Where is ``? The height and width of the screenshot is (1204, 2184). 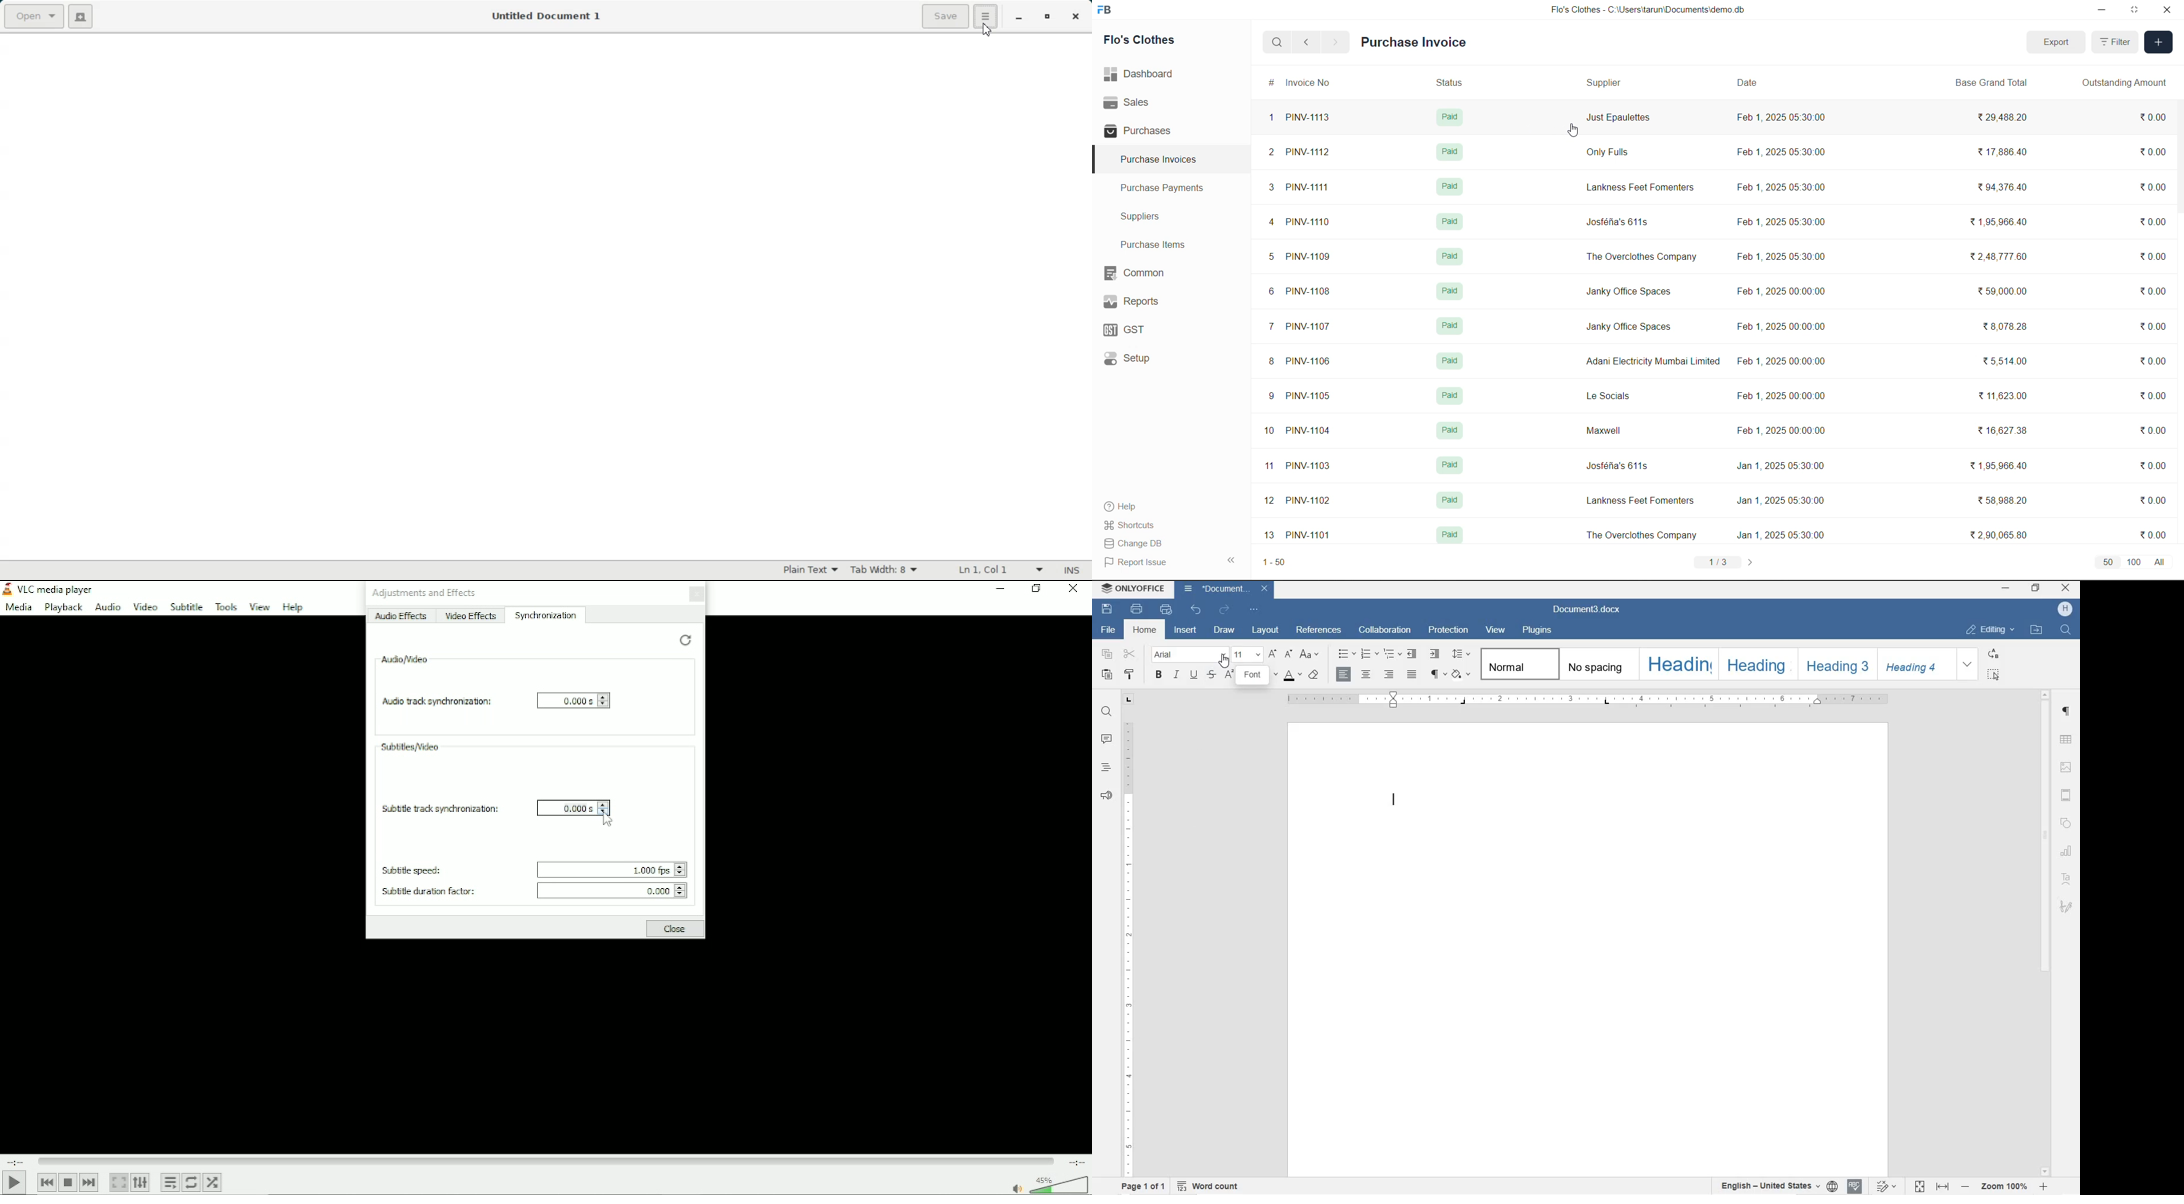
 is located at coordinates (1453, 499).